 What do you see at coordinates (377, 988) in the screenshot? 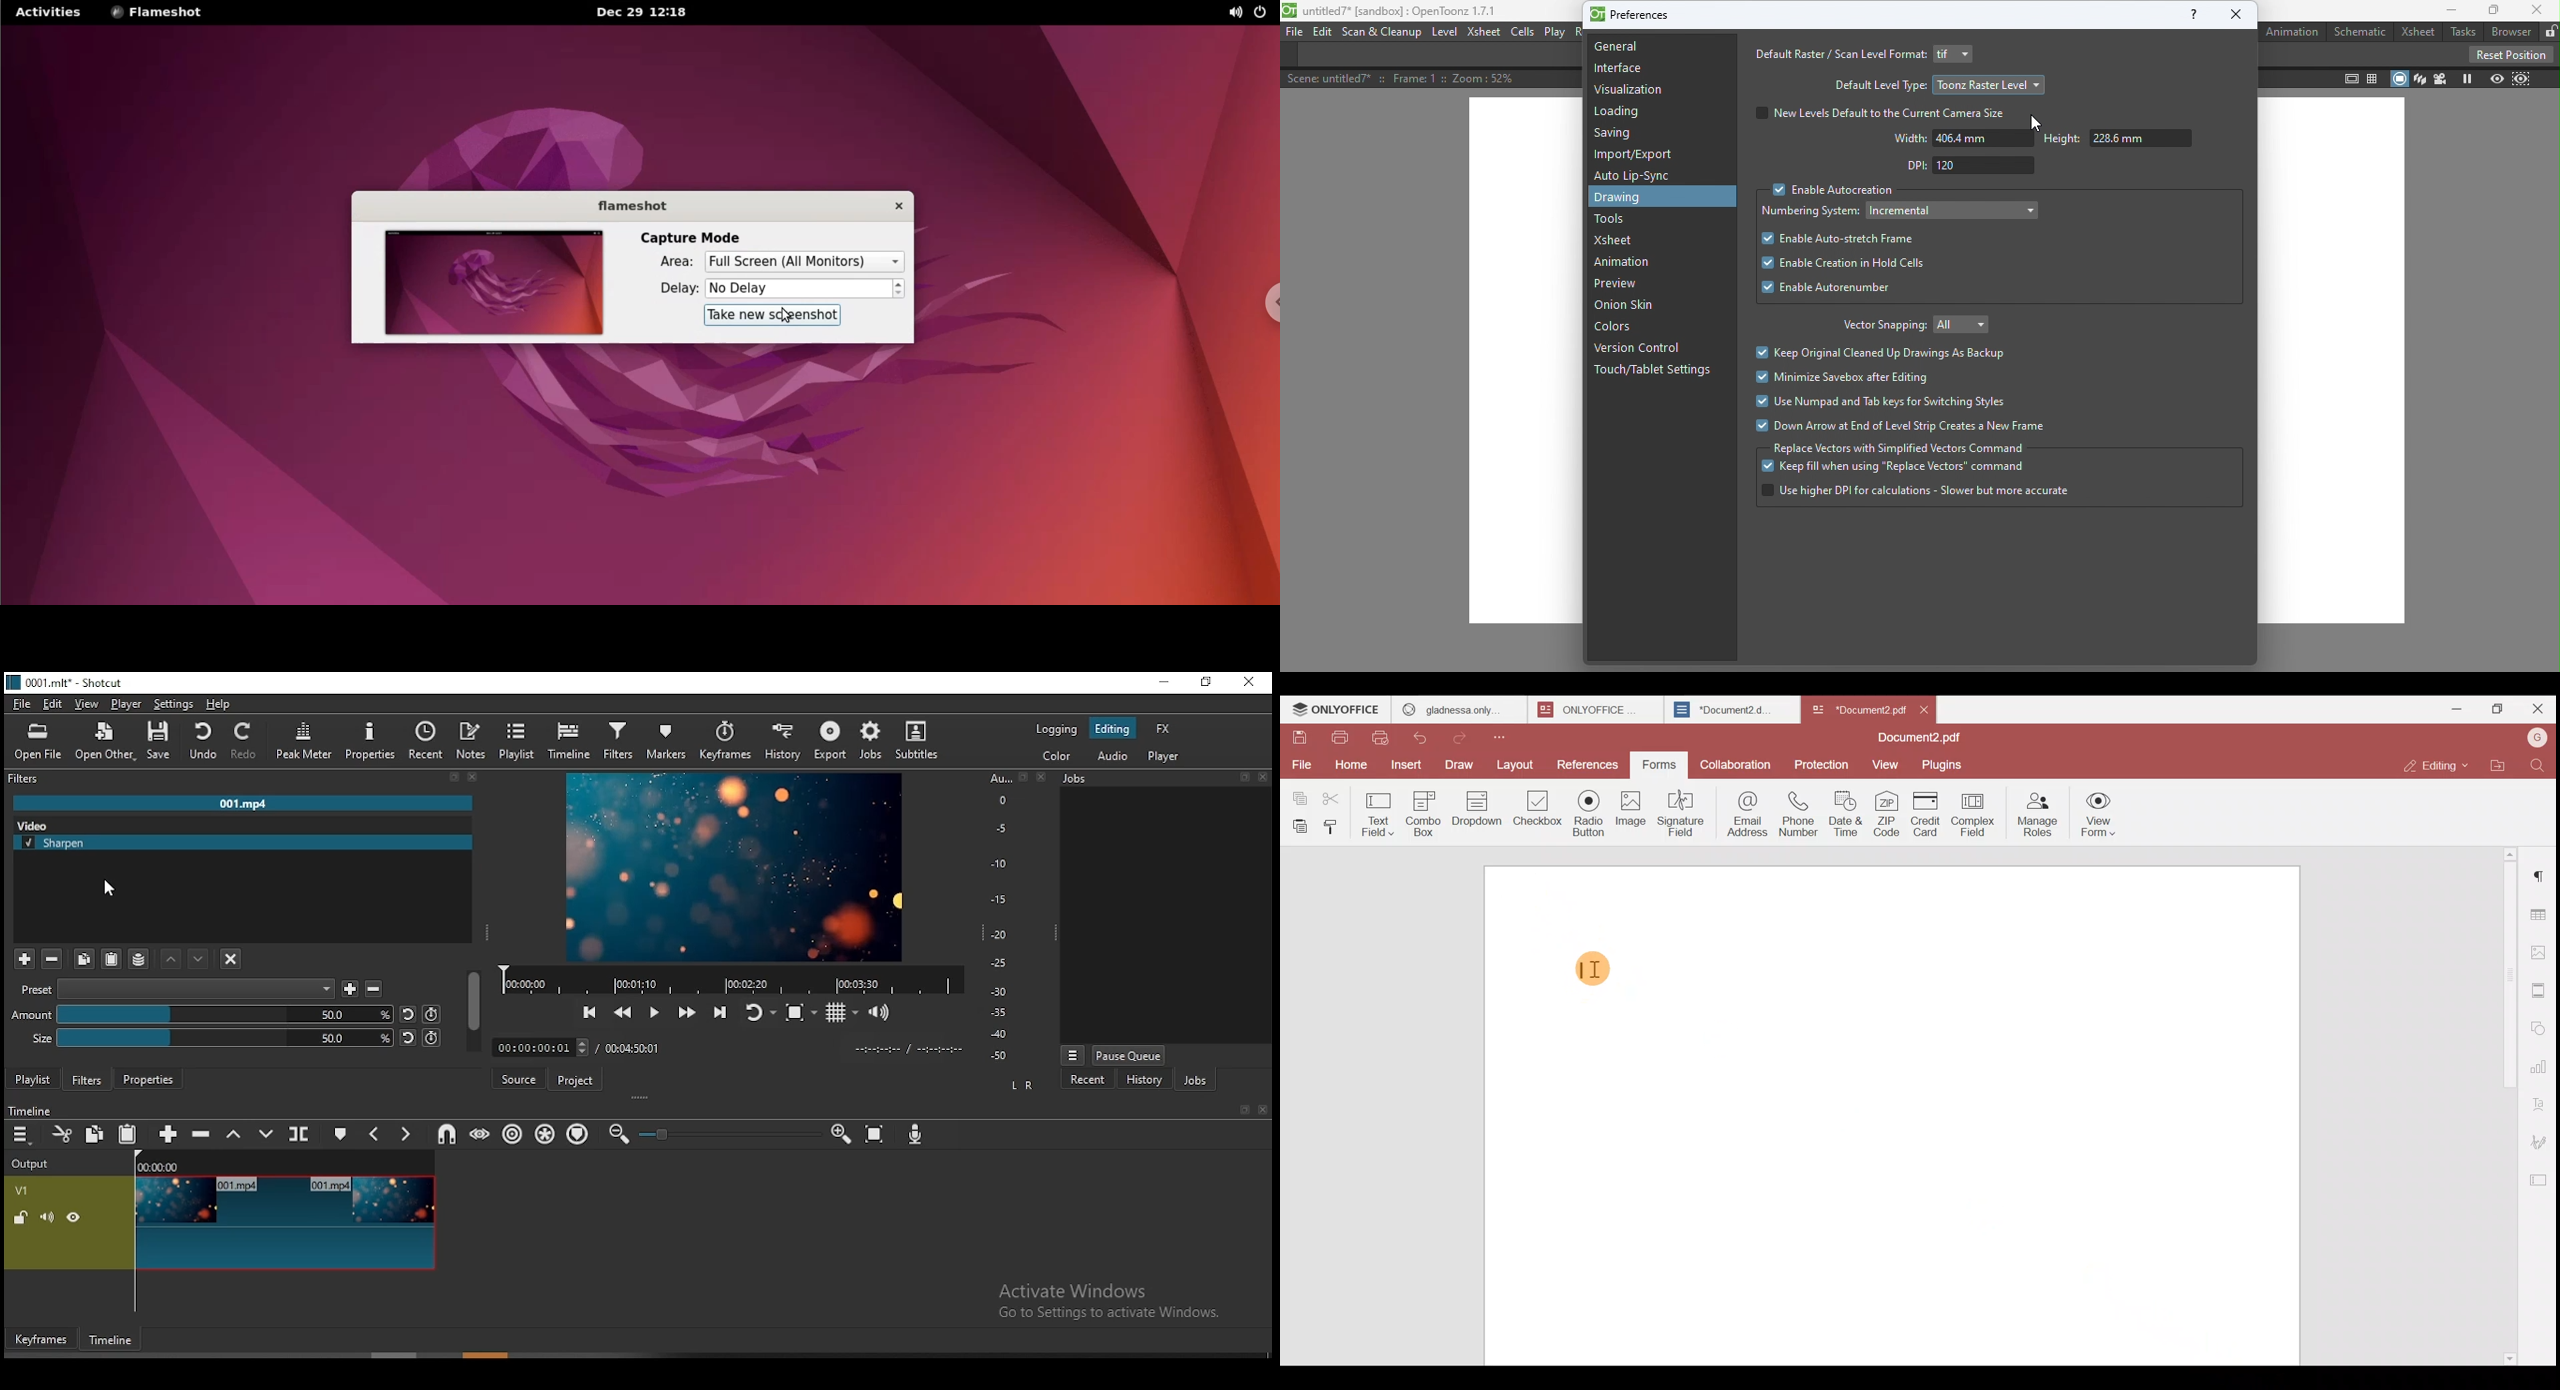
I see `less` at bounding box center [377, 988].